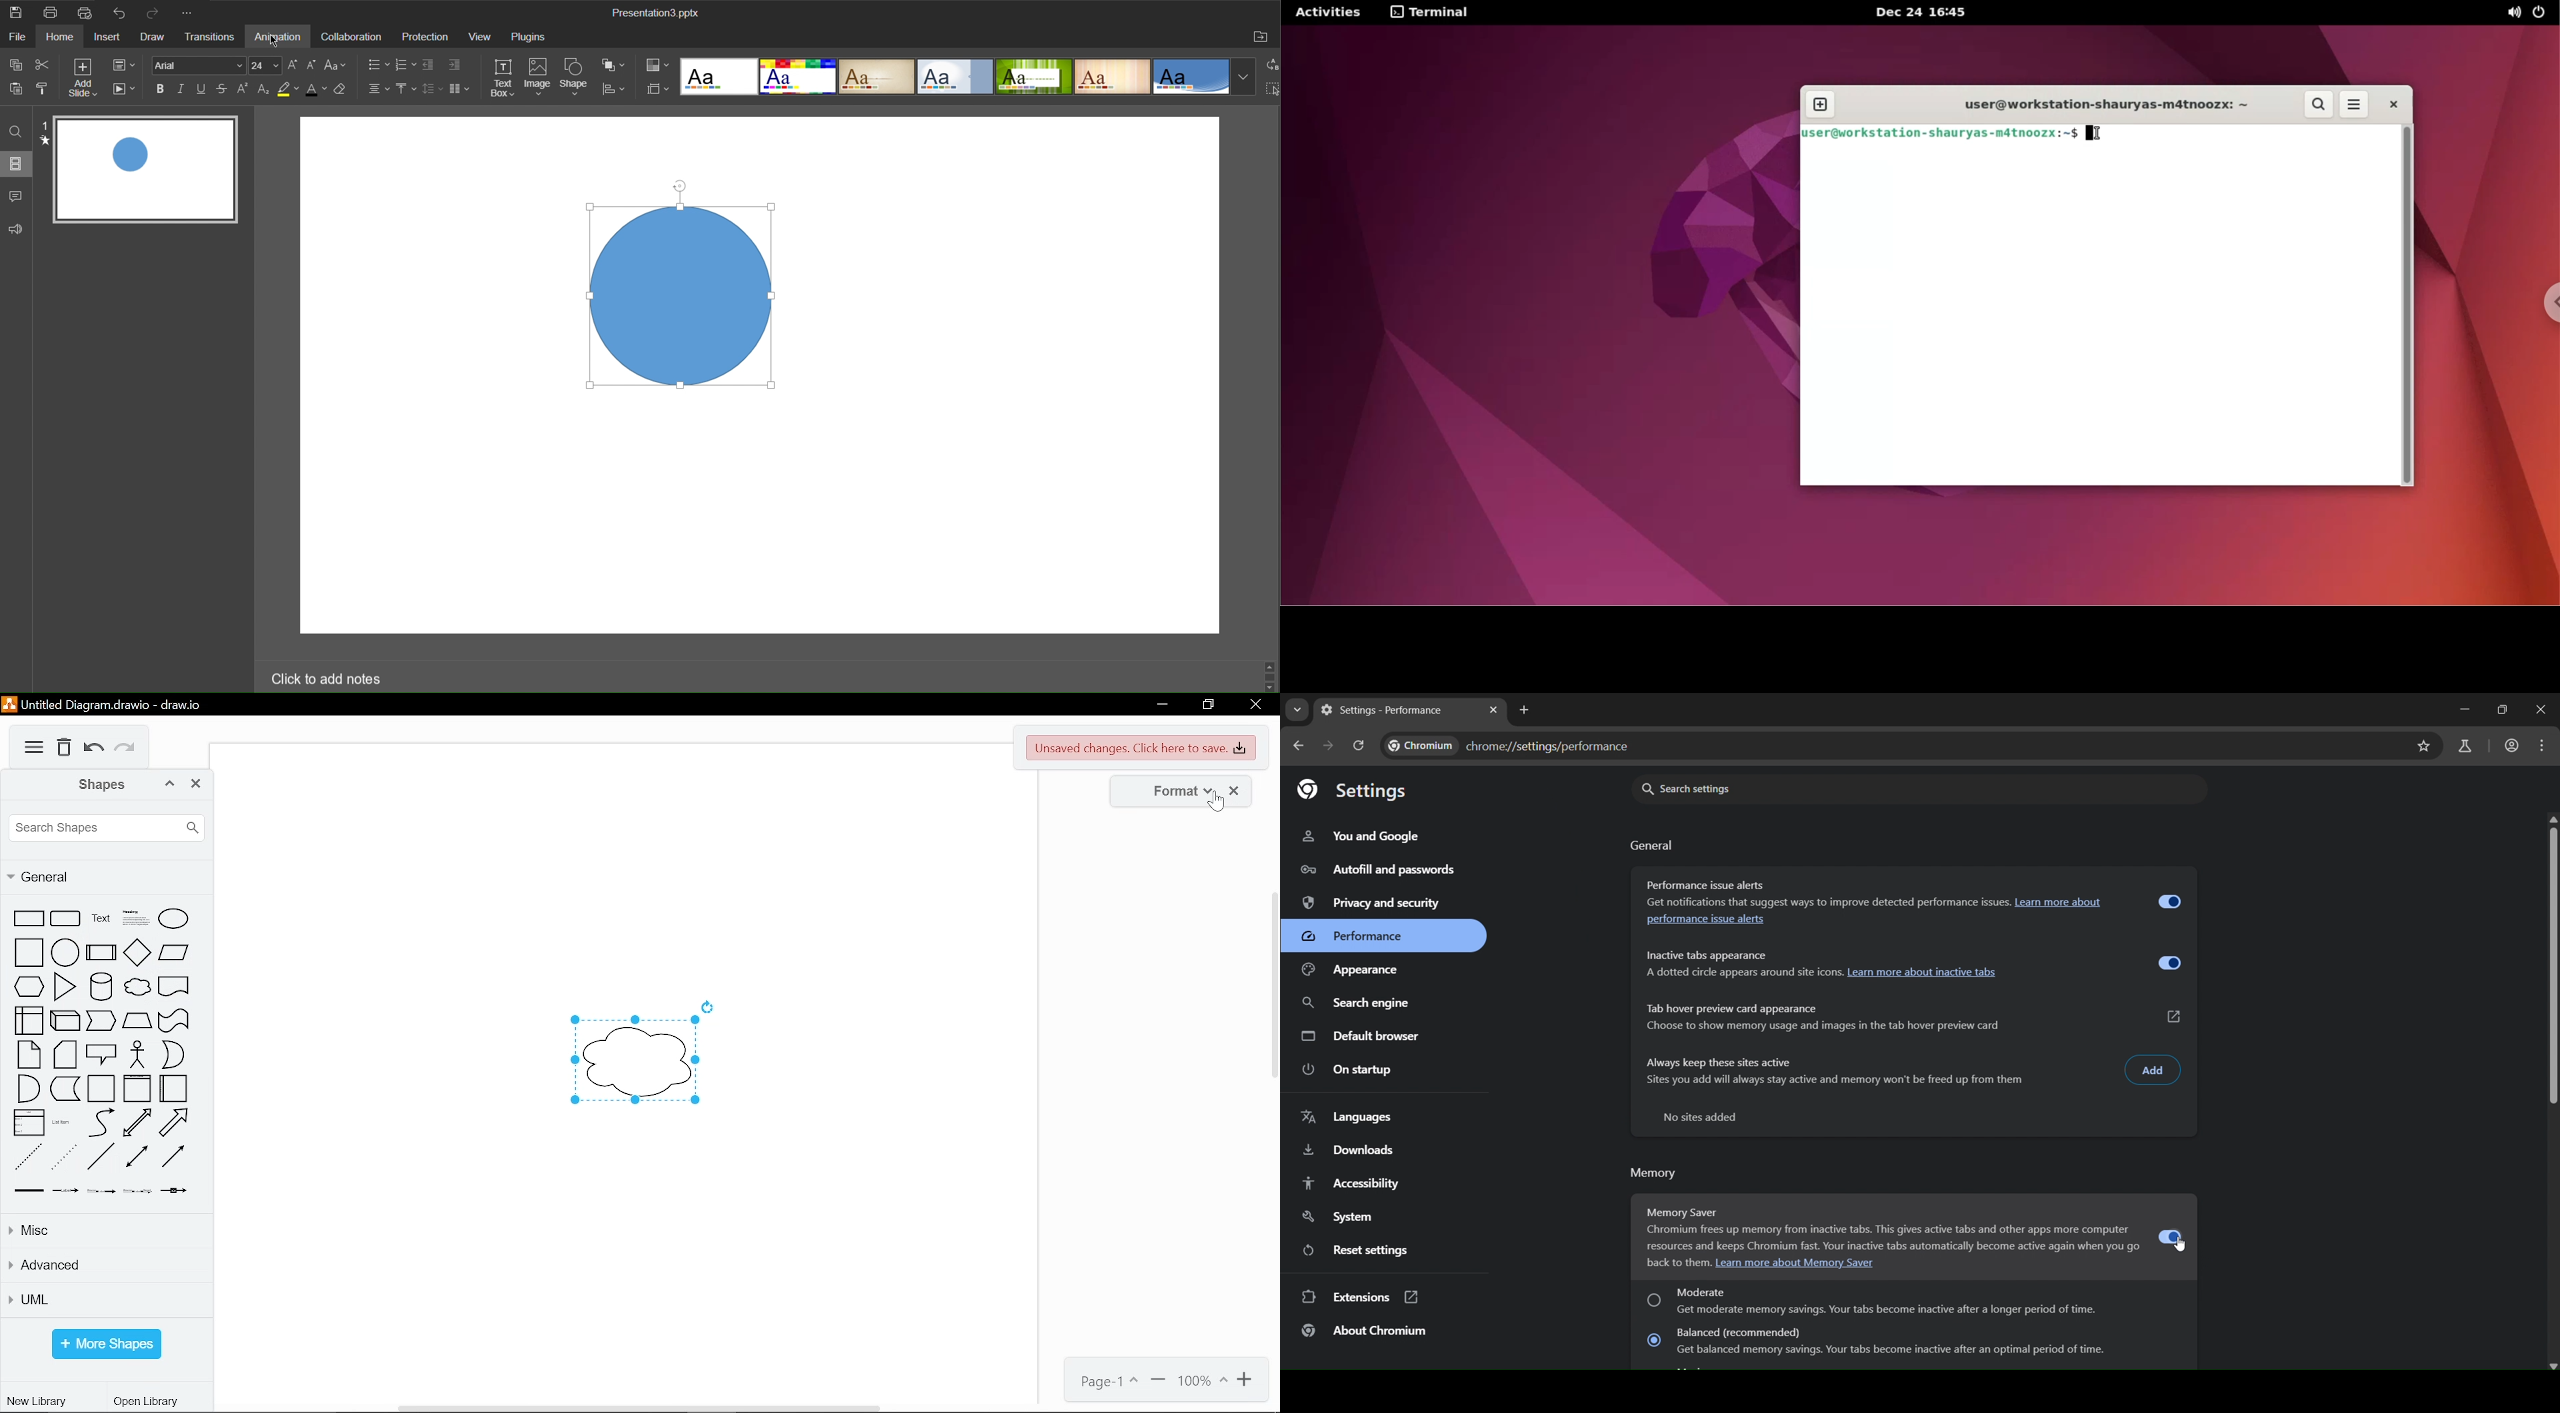  Describe the element at coordinates (147, 172) in the screenshot. I see `Slide 1` at that location.